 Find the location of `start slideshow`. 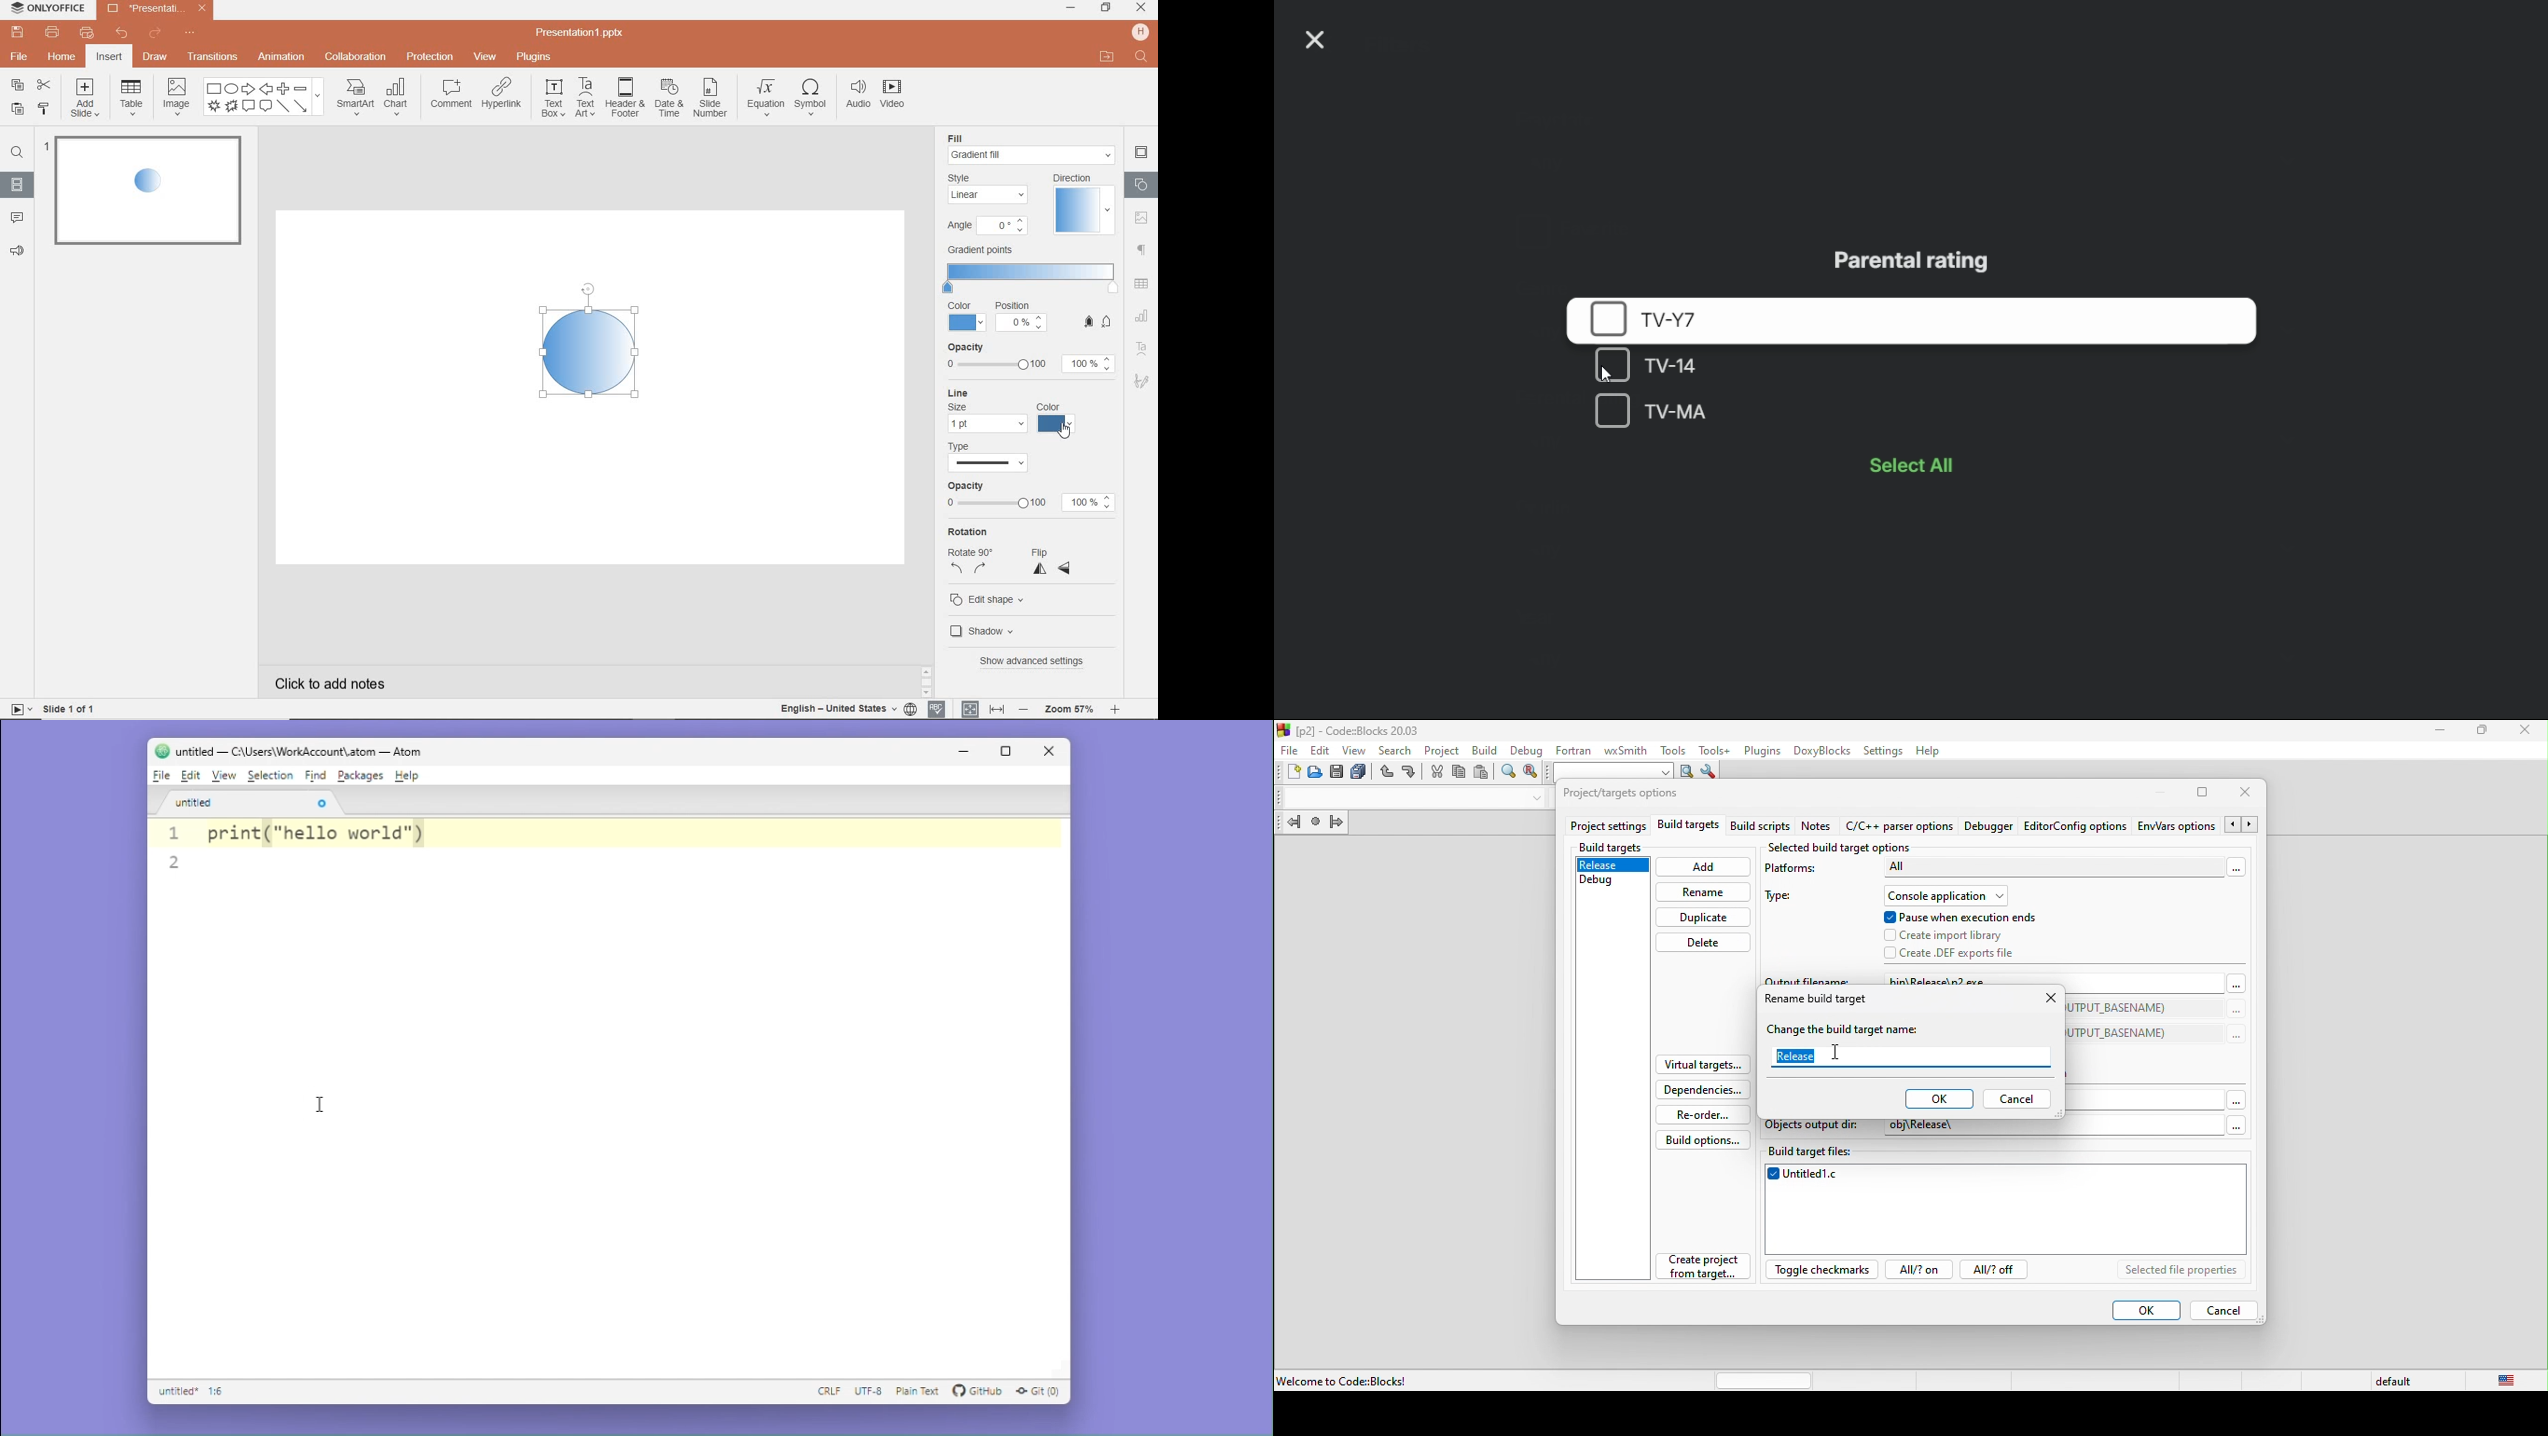

start slideshow is located at coordinates (19, 709).